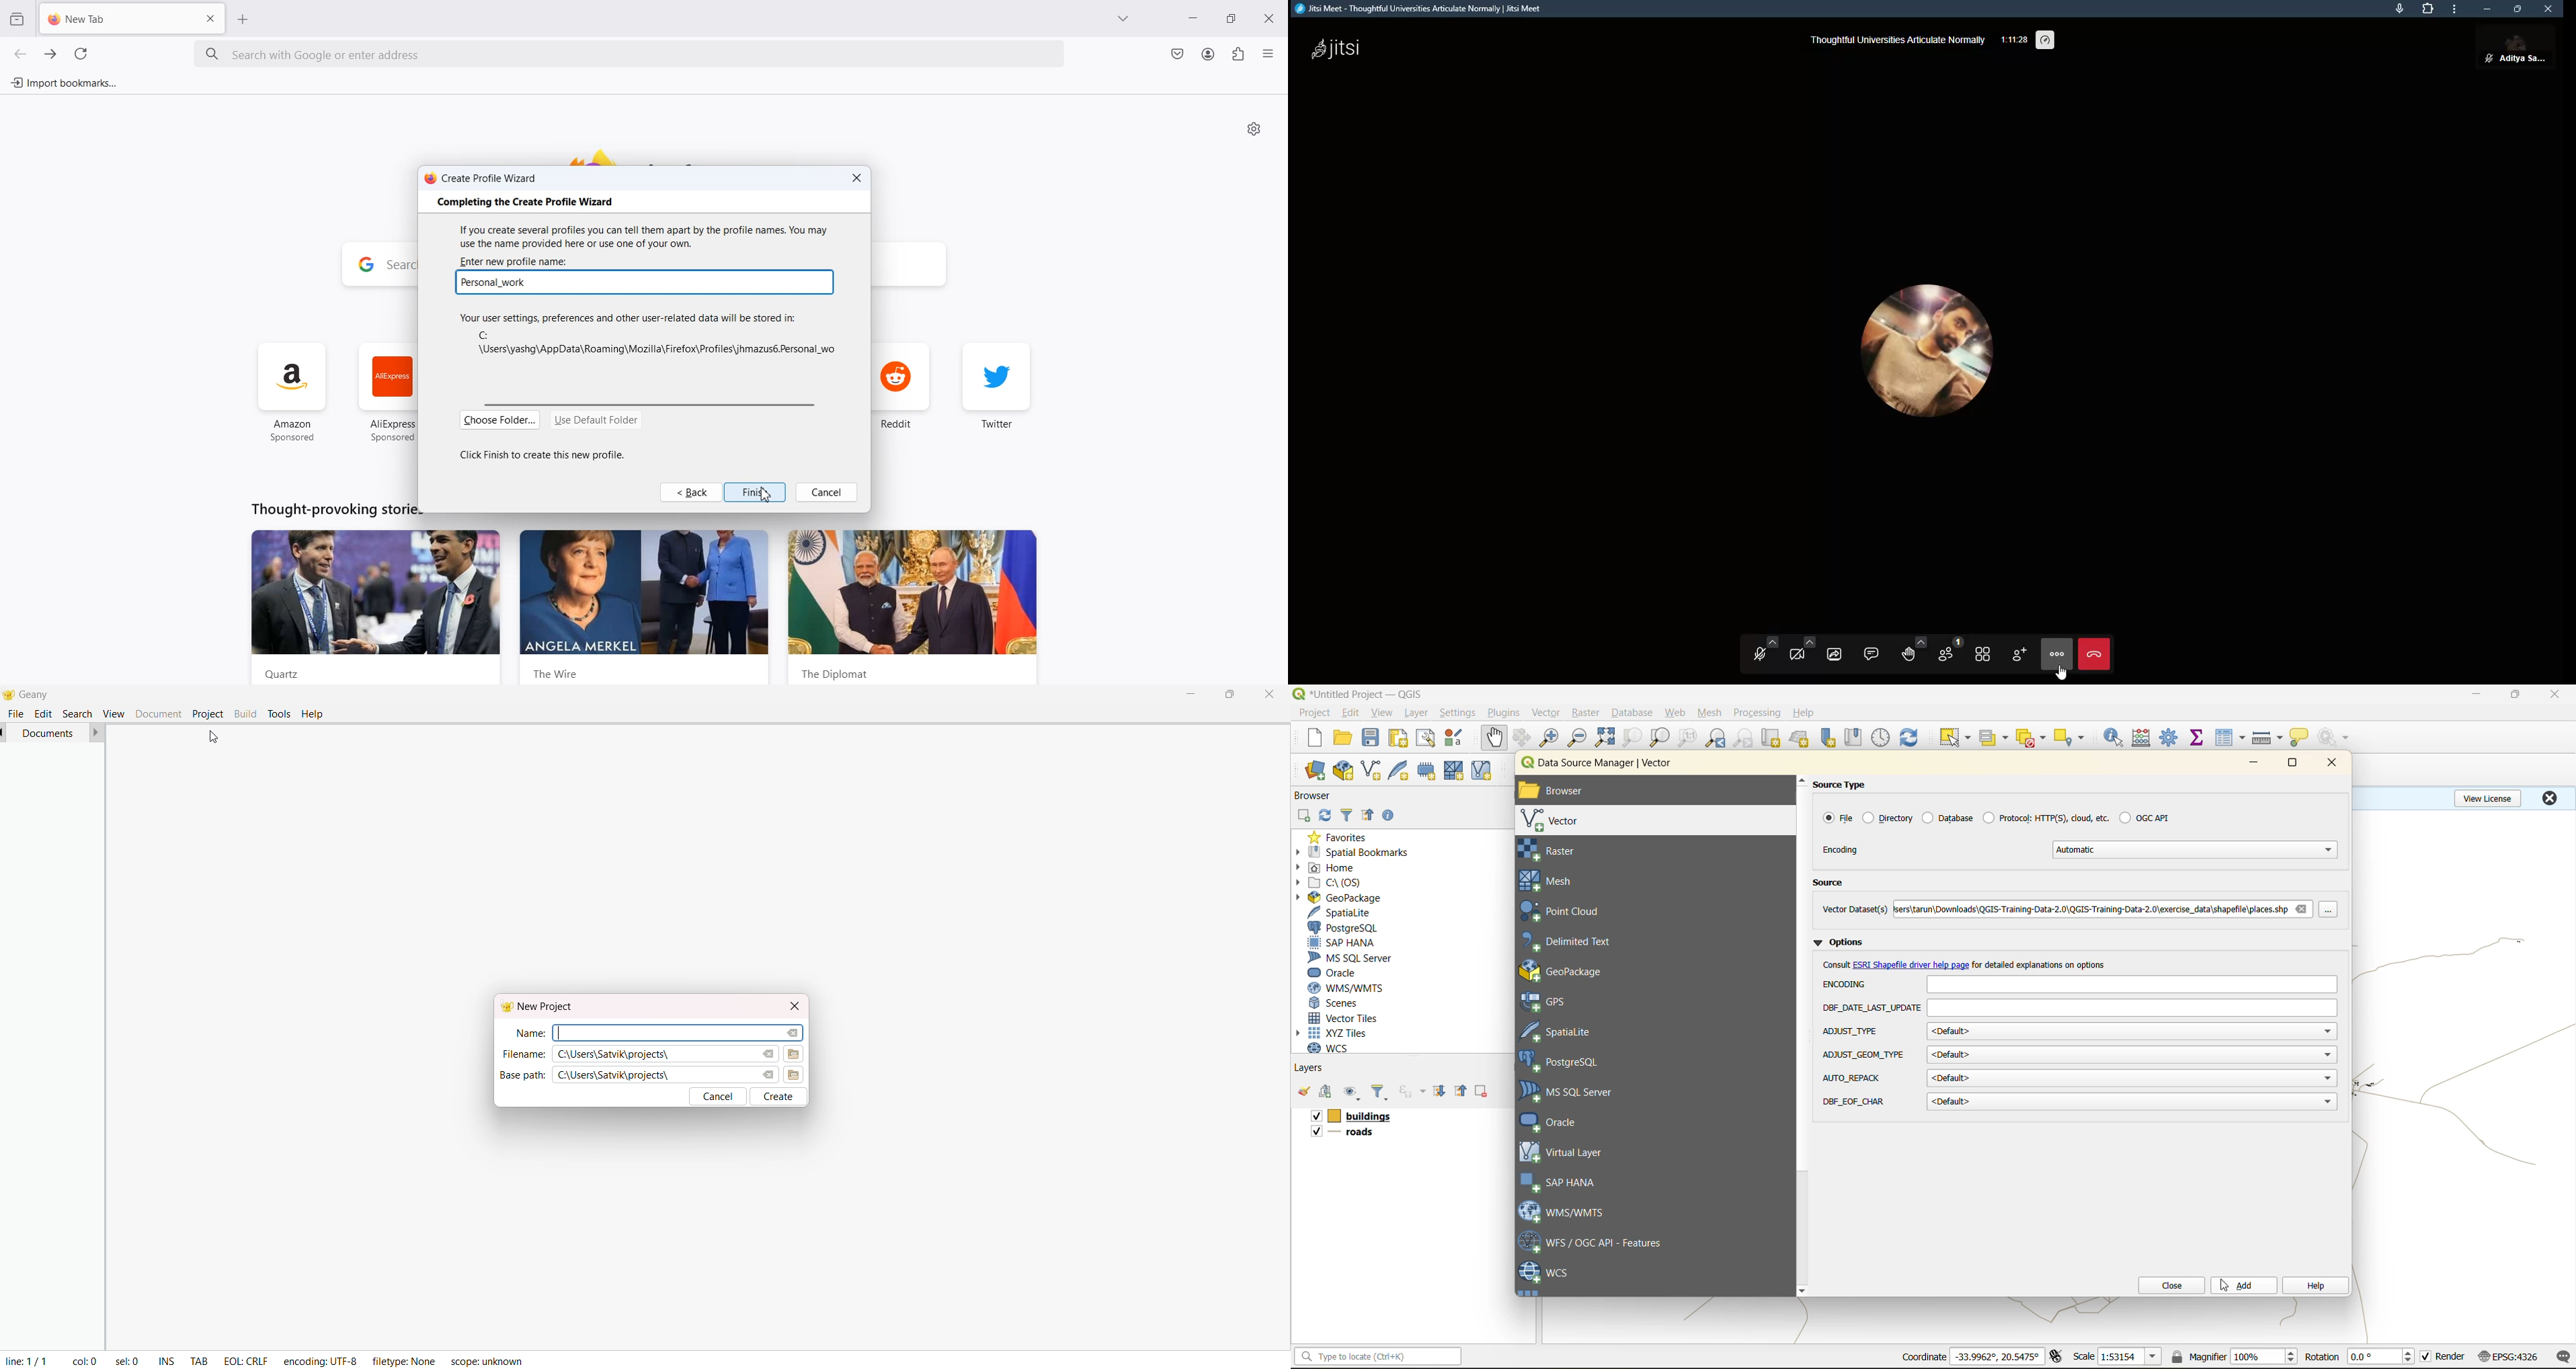 This screenshot has height=1372, width=2576. I want to click on Import bookmarks, so click(64, 83).